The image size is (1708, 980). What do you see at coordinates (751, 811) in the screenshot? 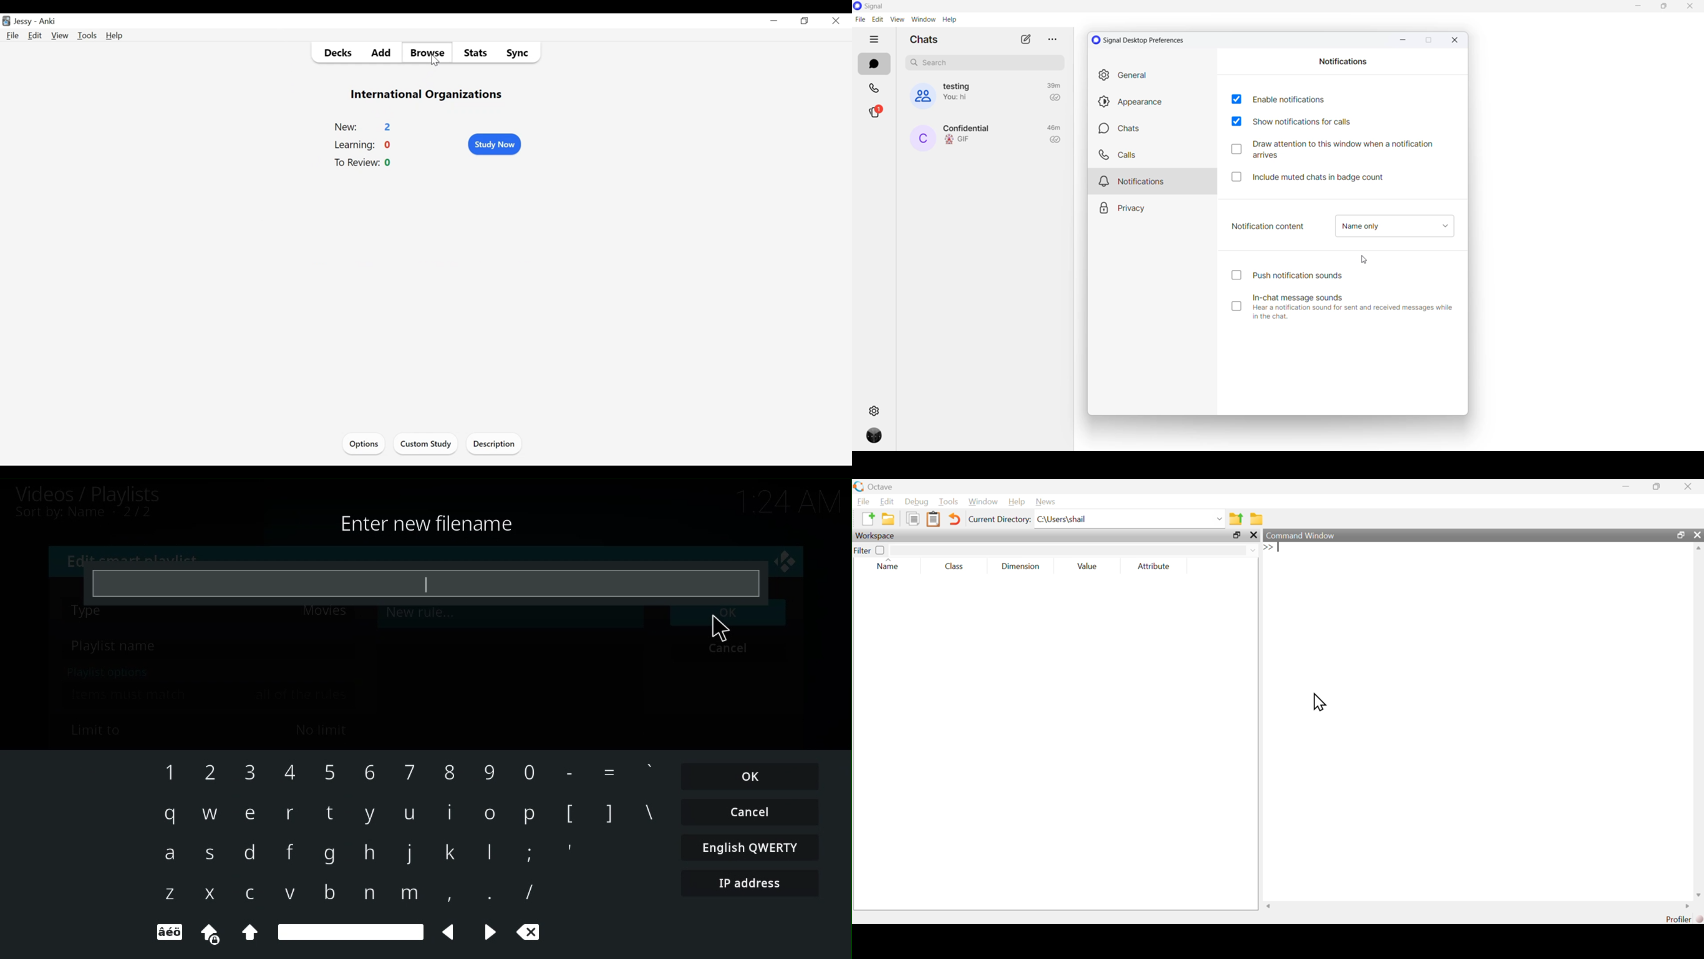
I see `cancel` at bounding box center [751, 811].